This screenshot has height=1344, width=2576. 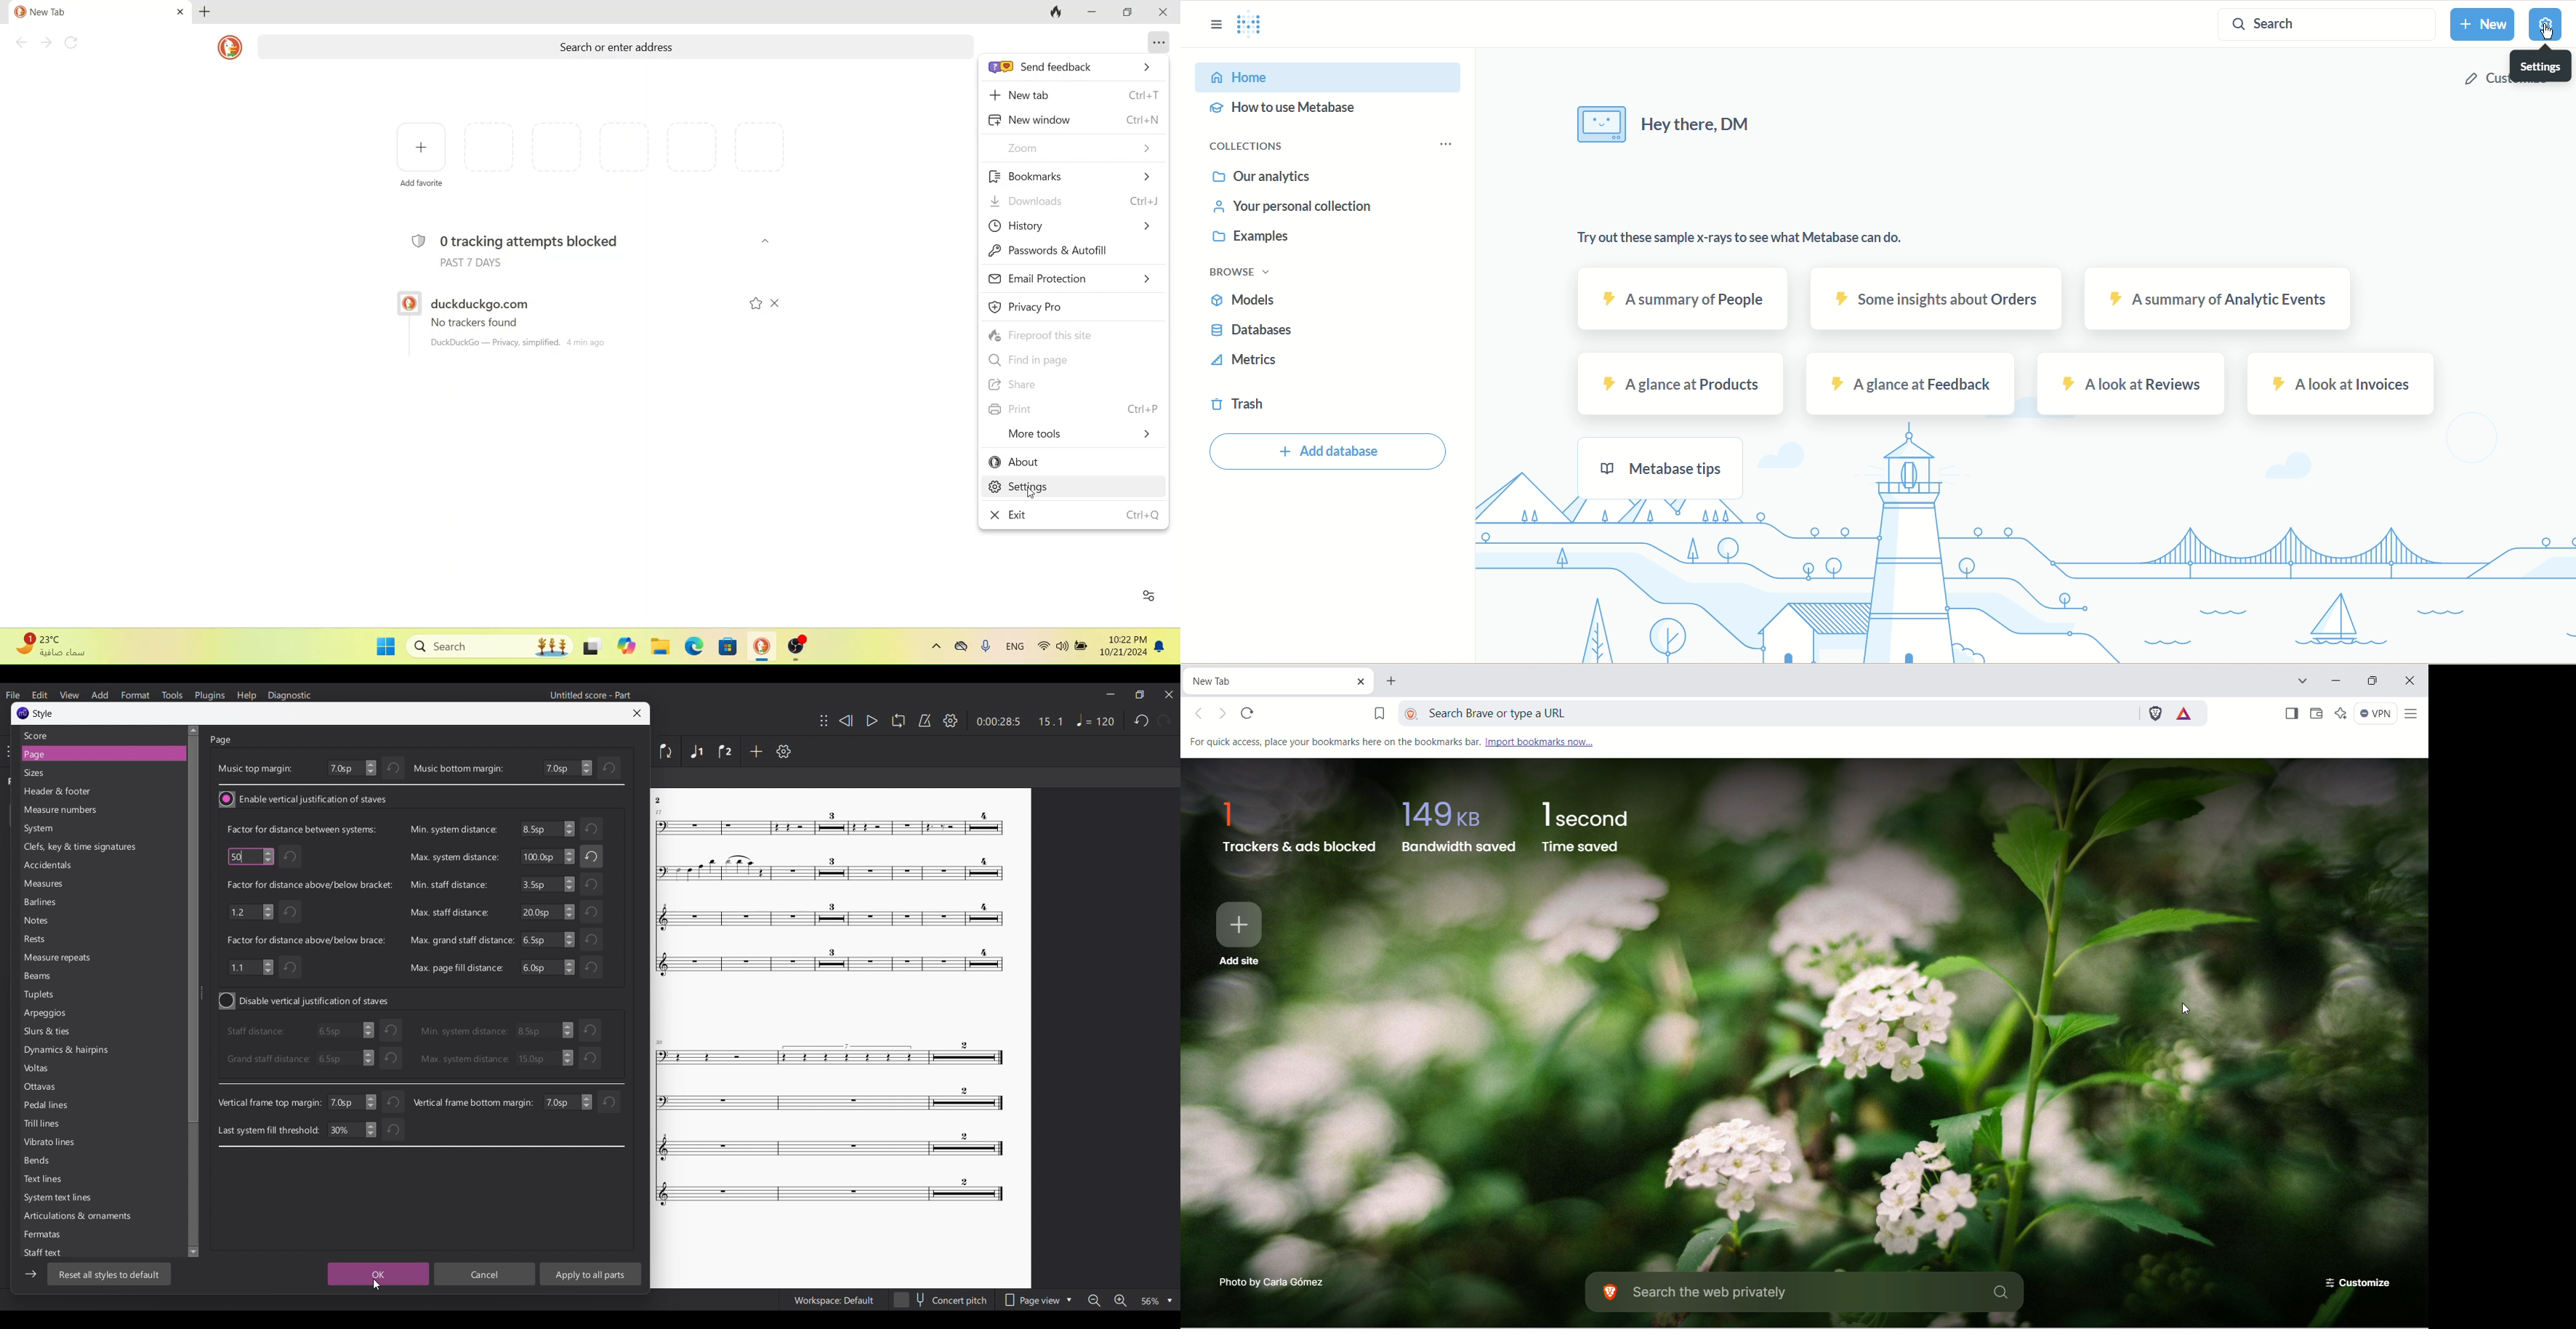 I want to click on search, so click(x=490, y=645).